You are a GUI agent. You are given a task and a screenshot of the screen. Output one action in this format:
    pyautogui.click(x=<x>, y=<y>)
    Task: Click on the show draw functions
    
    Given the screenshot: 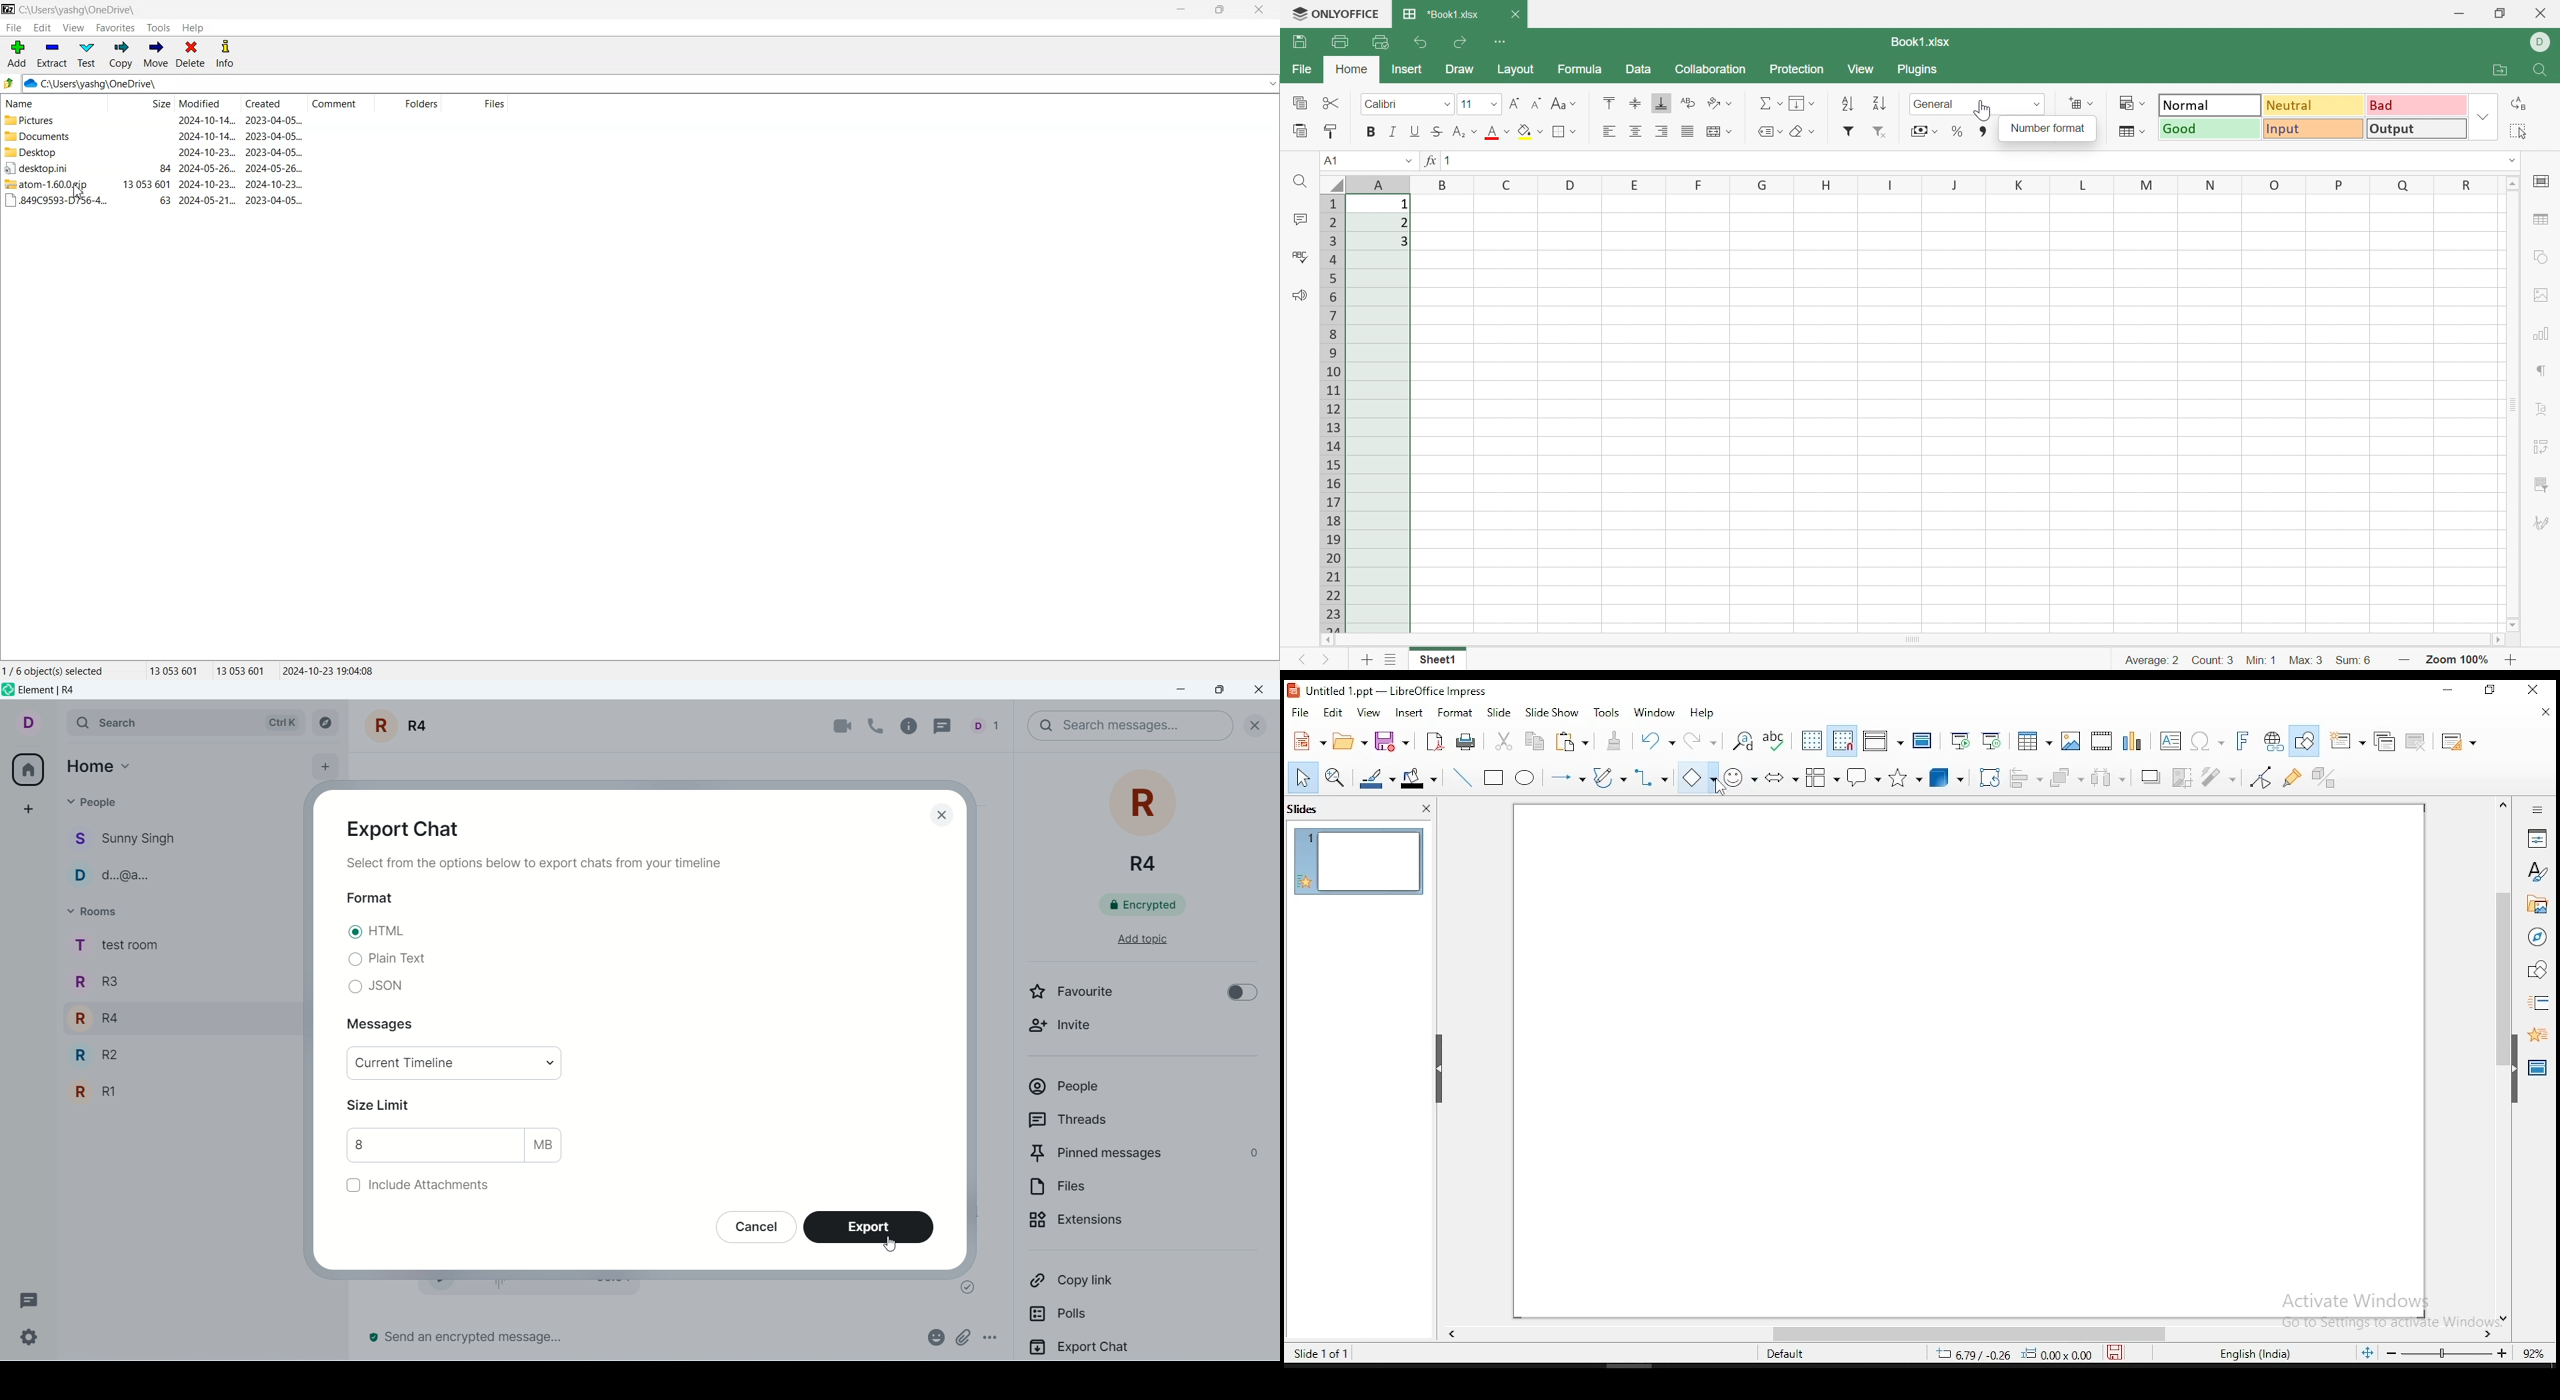 What is the action you would take?
    pyautogui.click(x=2303, y=742)
    